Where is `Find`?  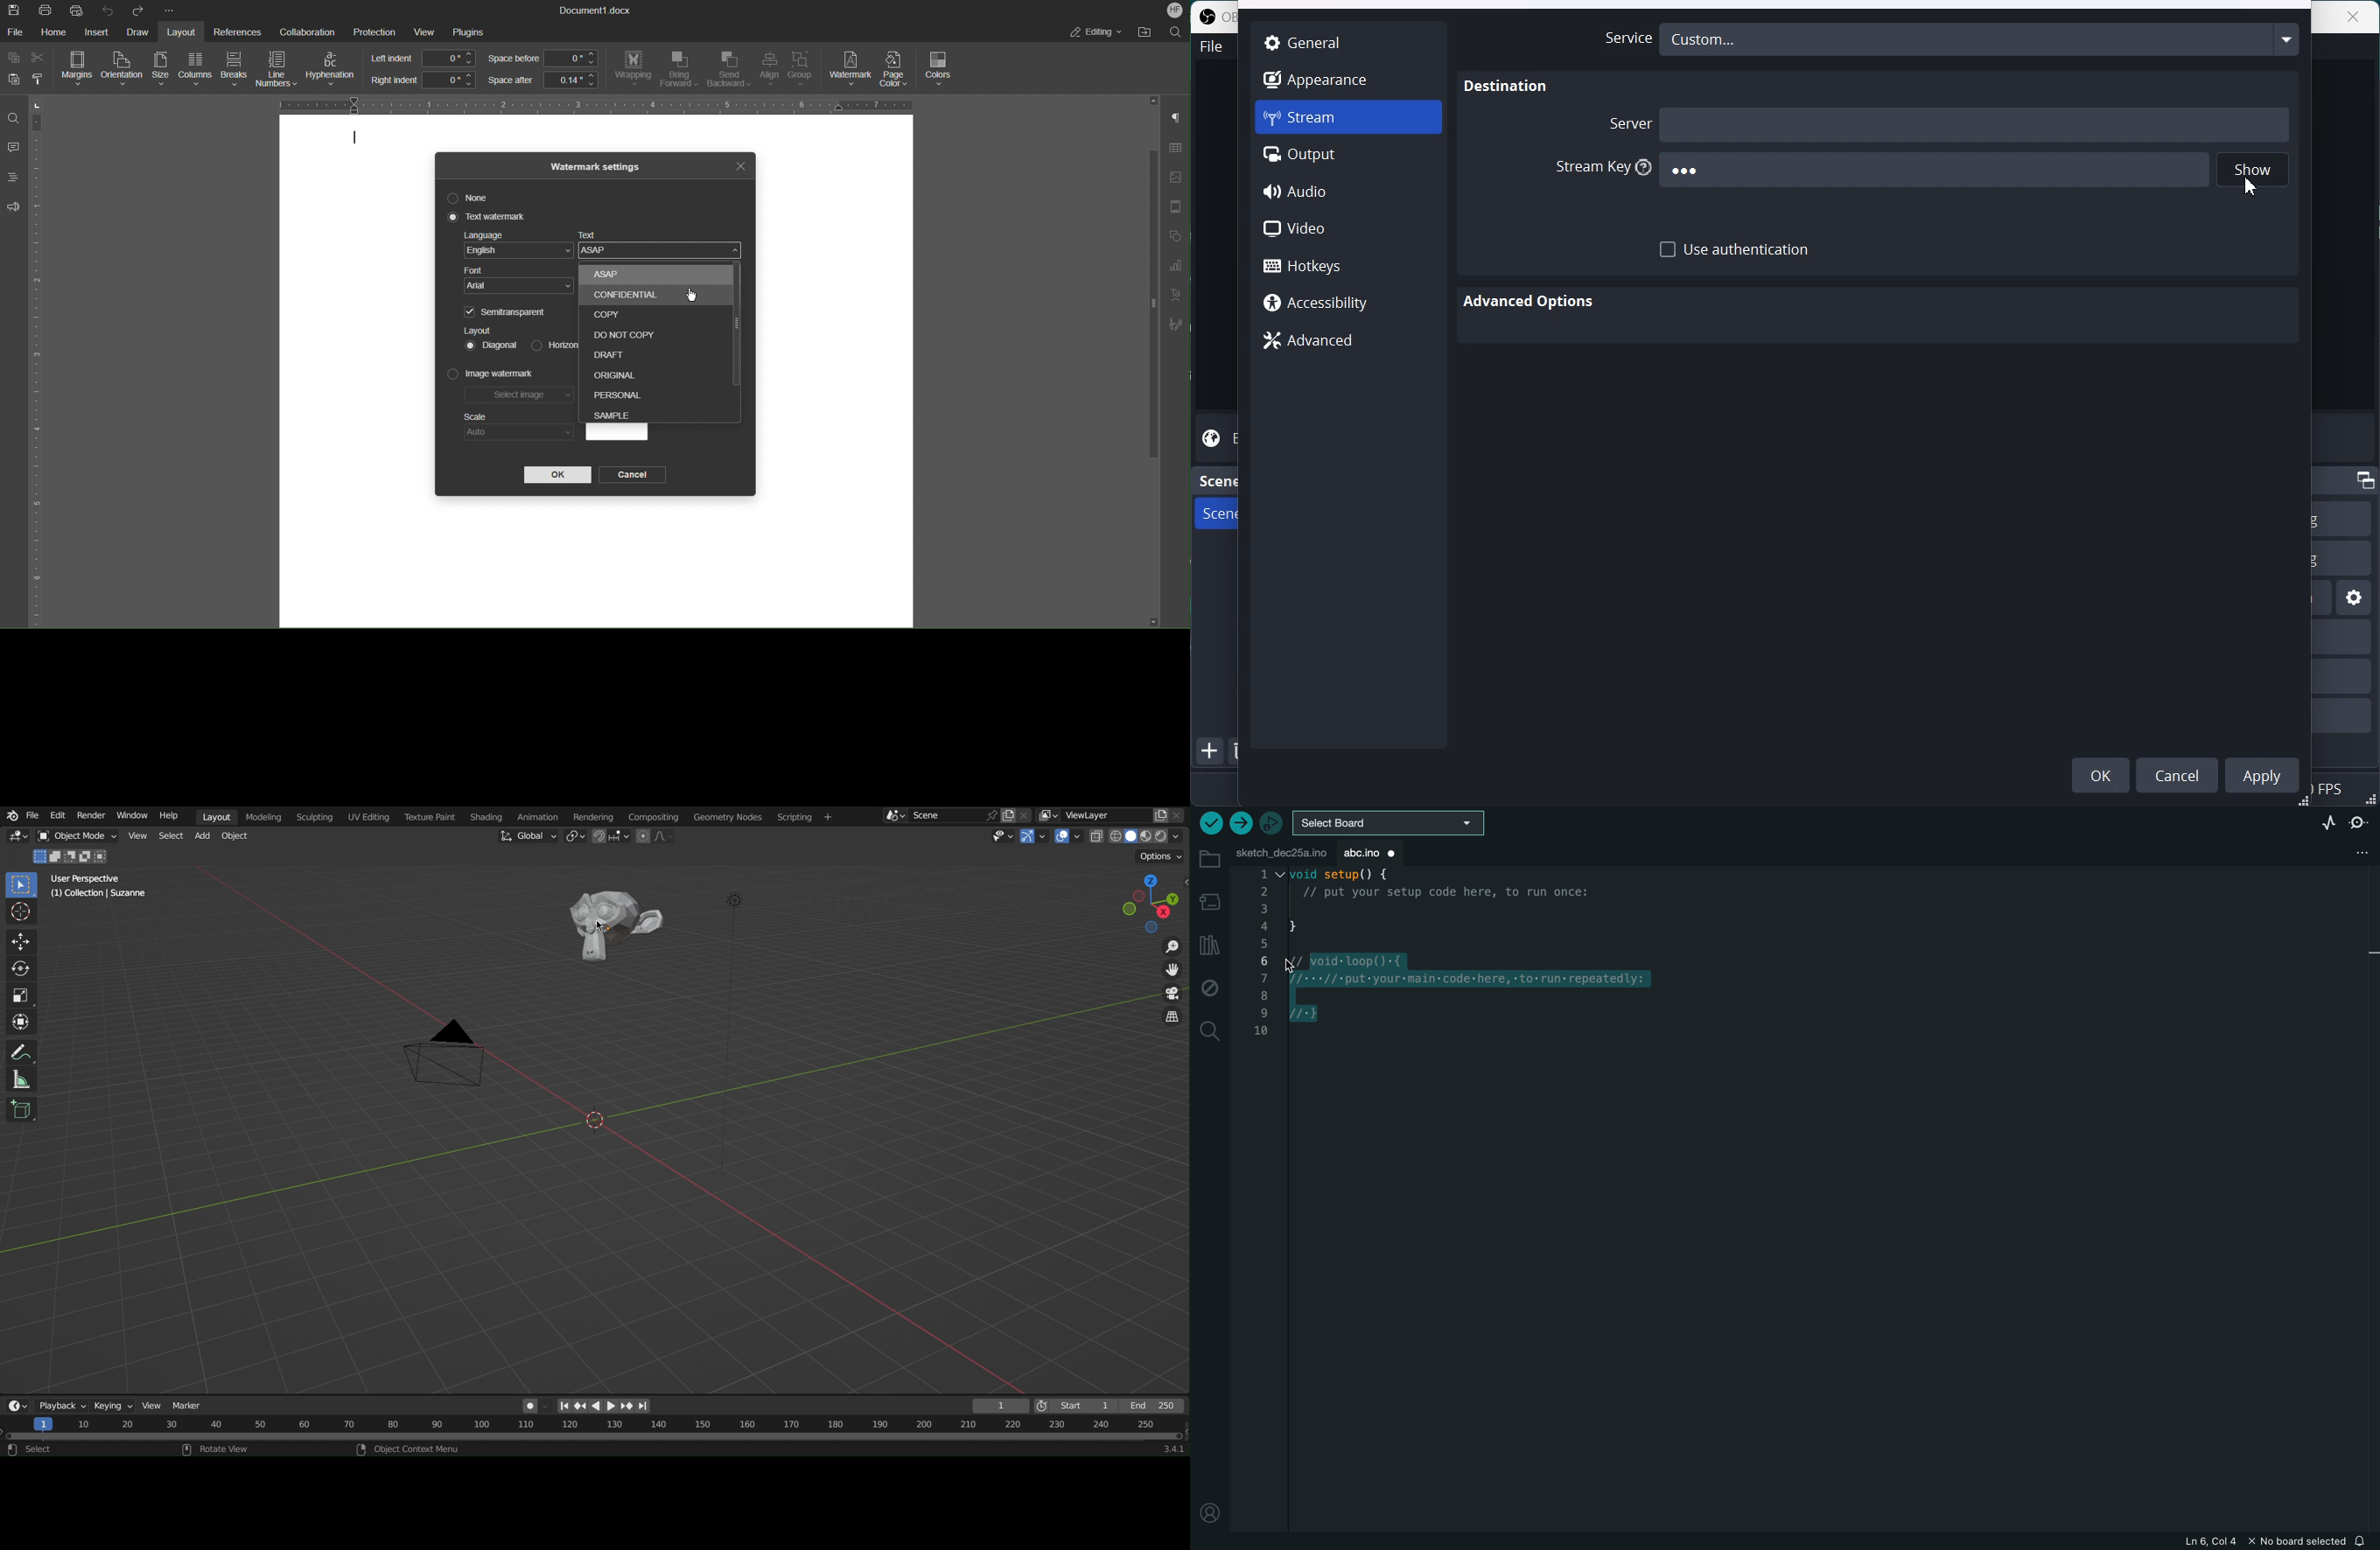 Find is located at coordinates (12, 118).